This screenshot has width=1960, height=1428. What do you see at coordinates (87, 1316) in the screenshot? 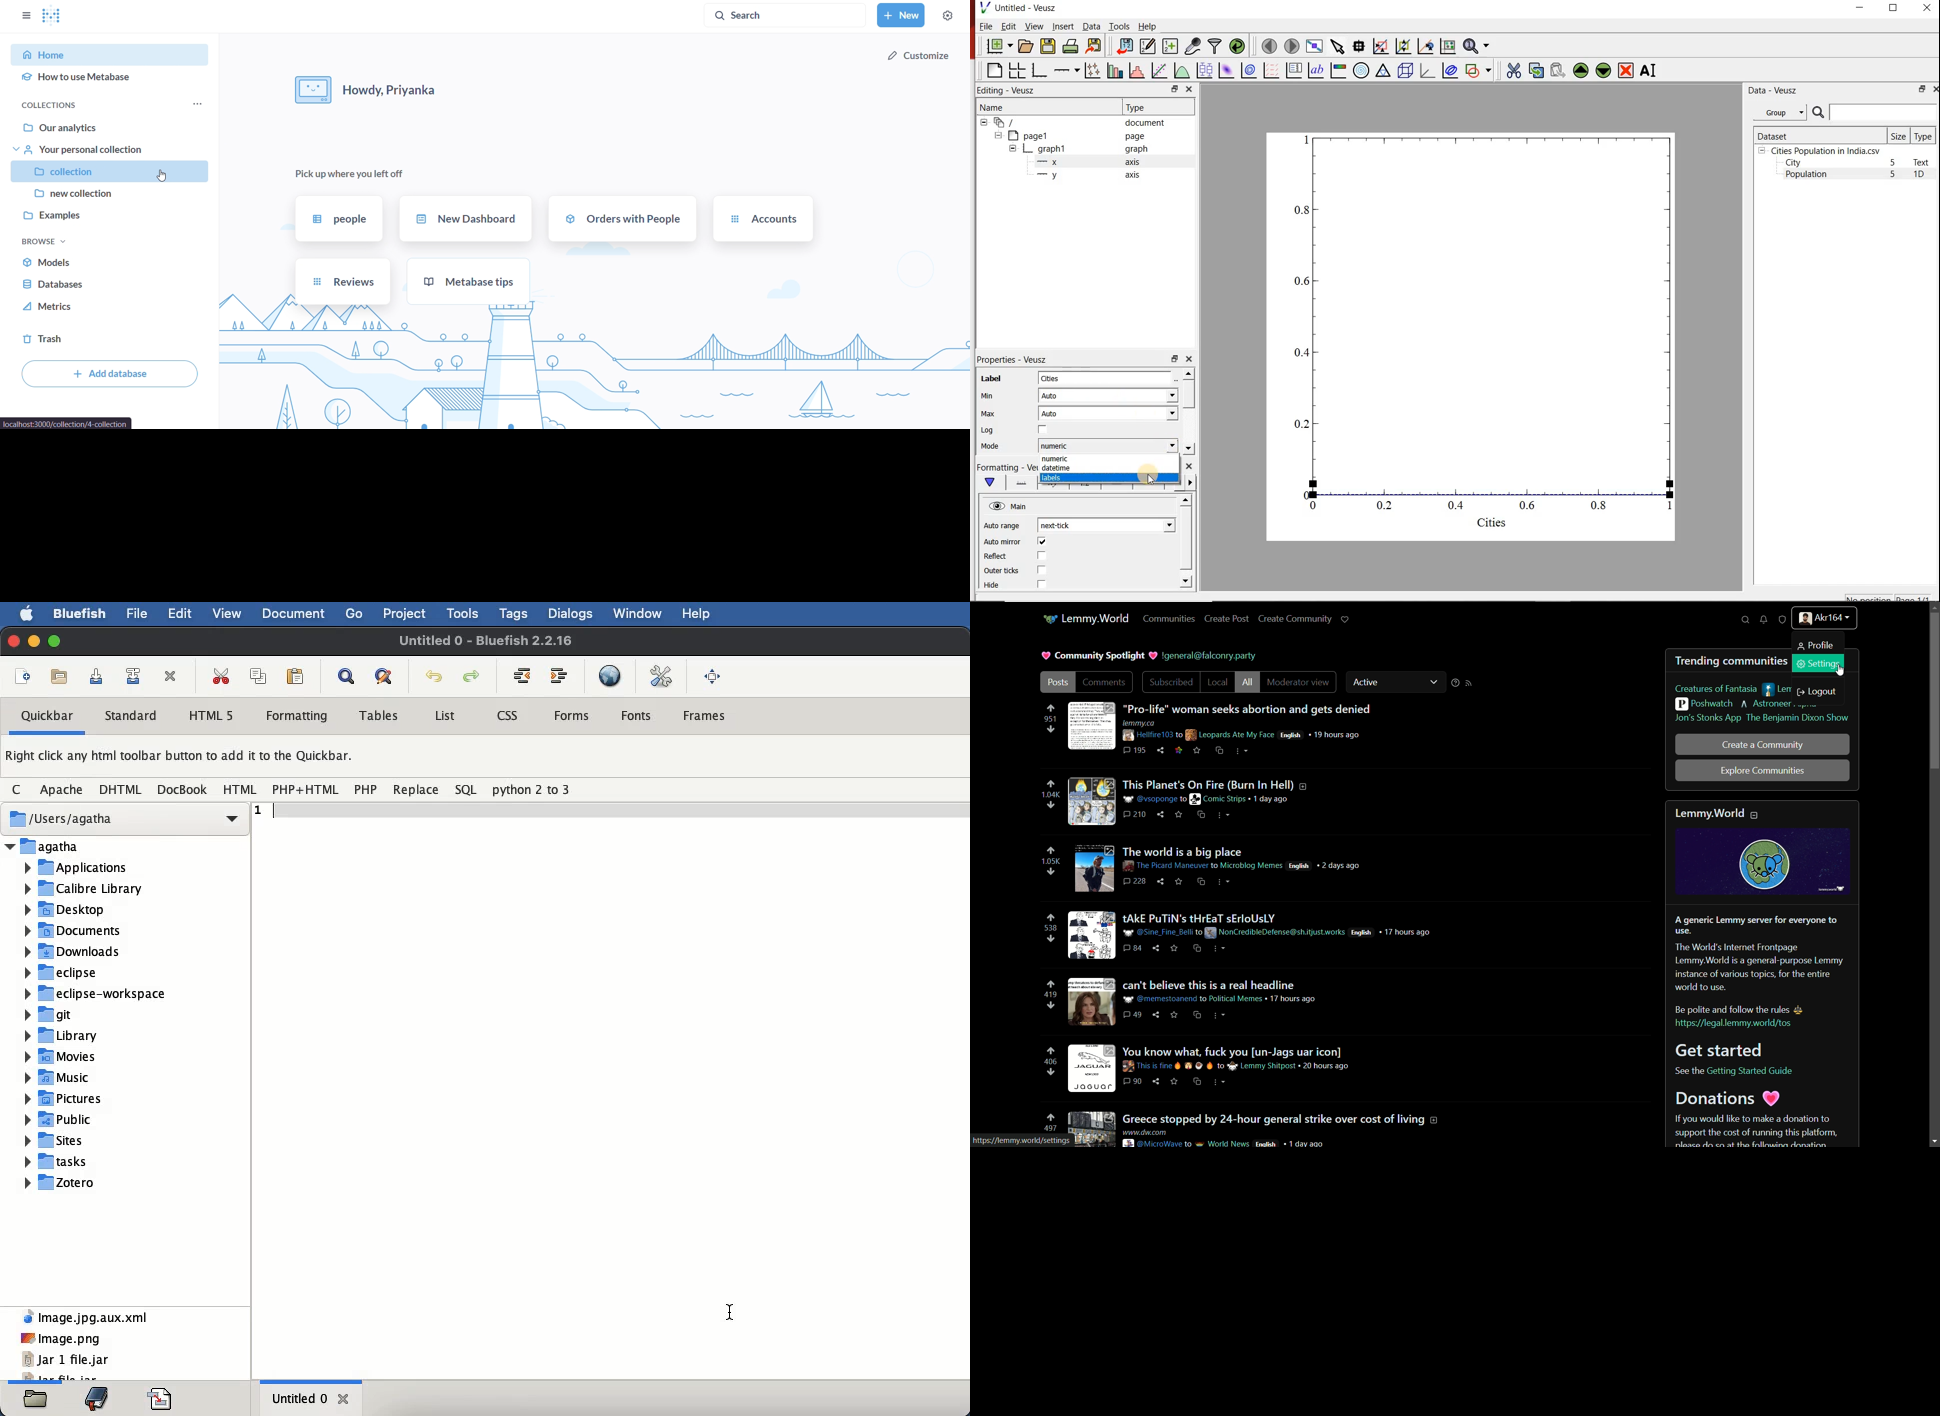
I see `image` at bounding box center [87, 1316].